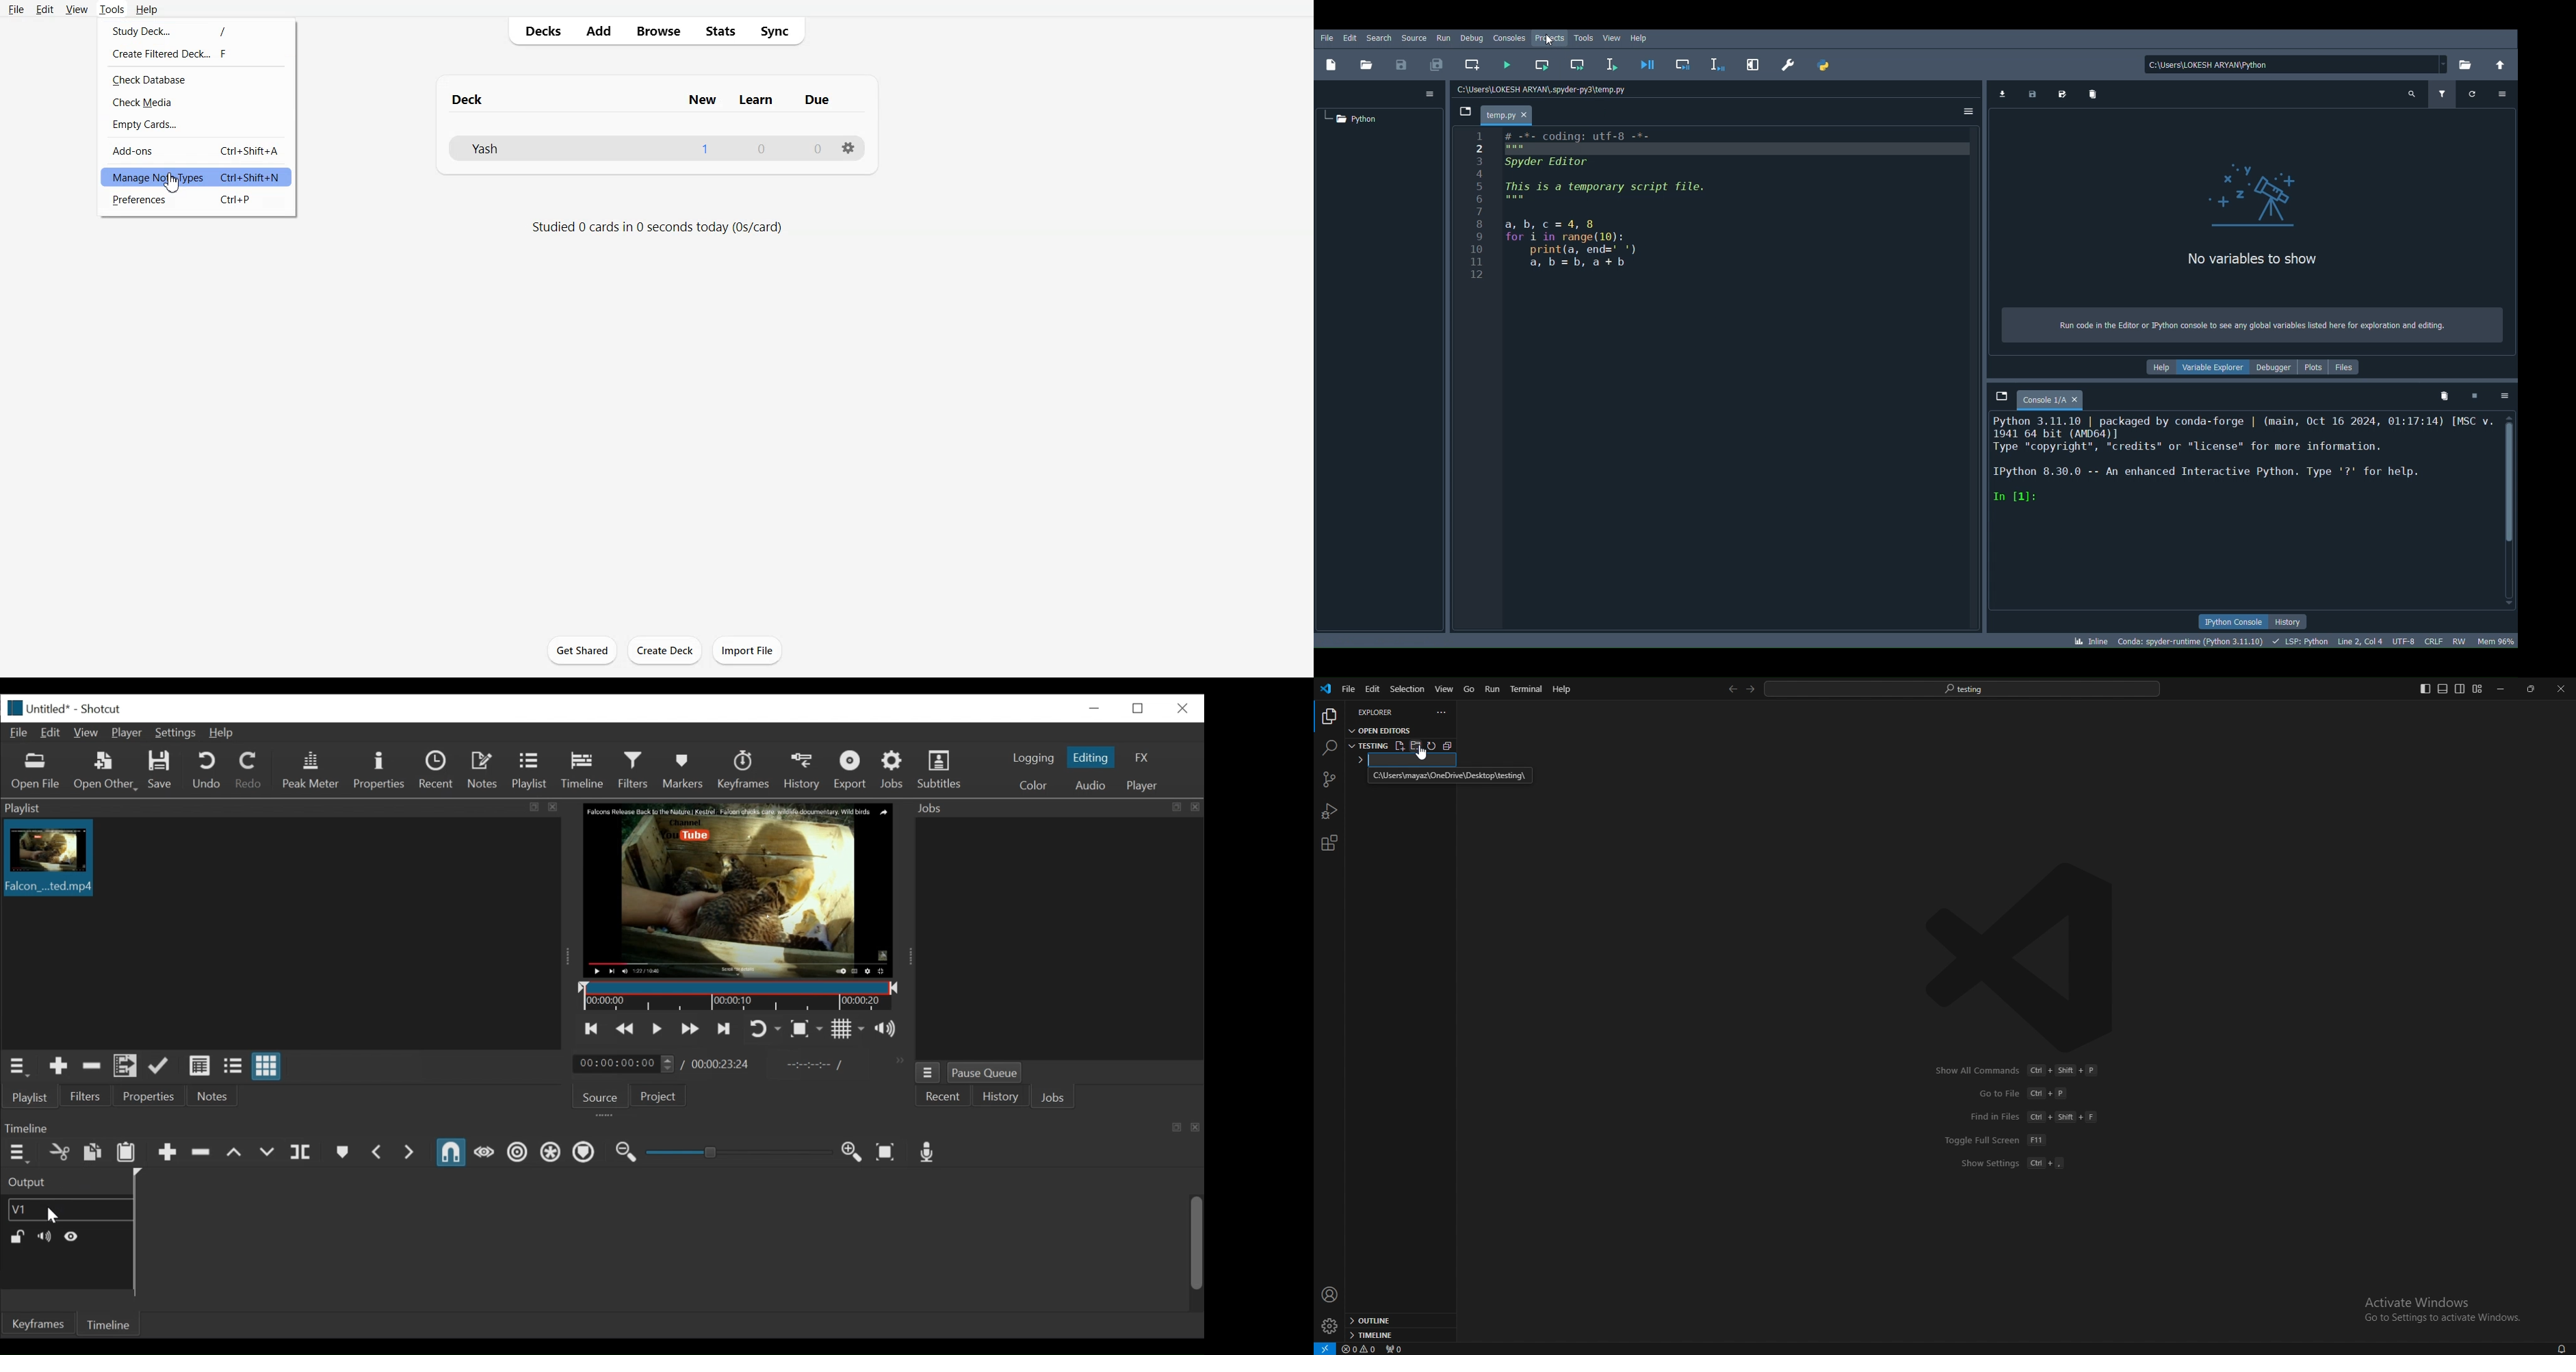 This screenshot has height=1372, width=2576. Describe the element at coordinates (657, 228) in the screenshot. I see `Text 2` at that location.